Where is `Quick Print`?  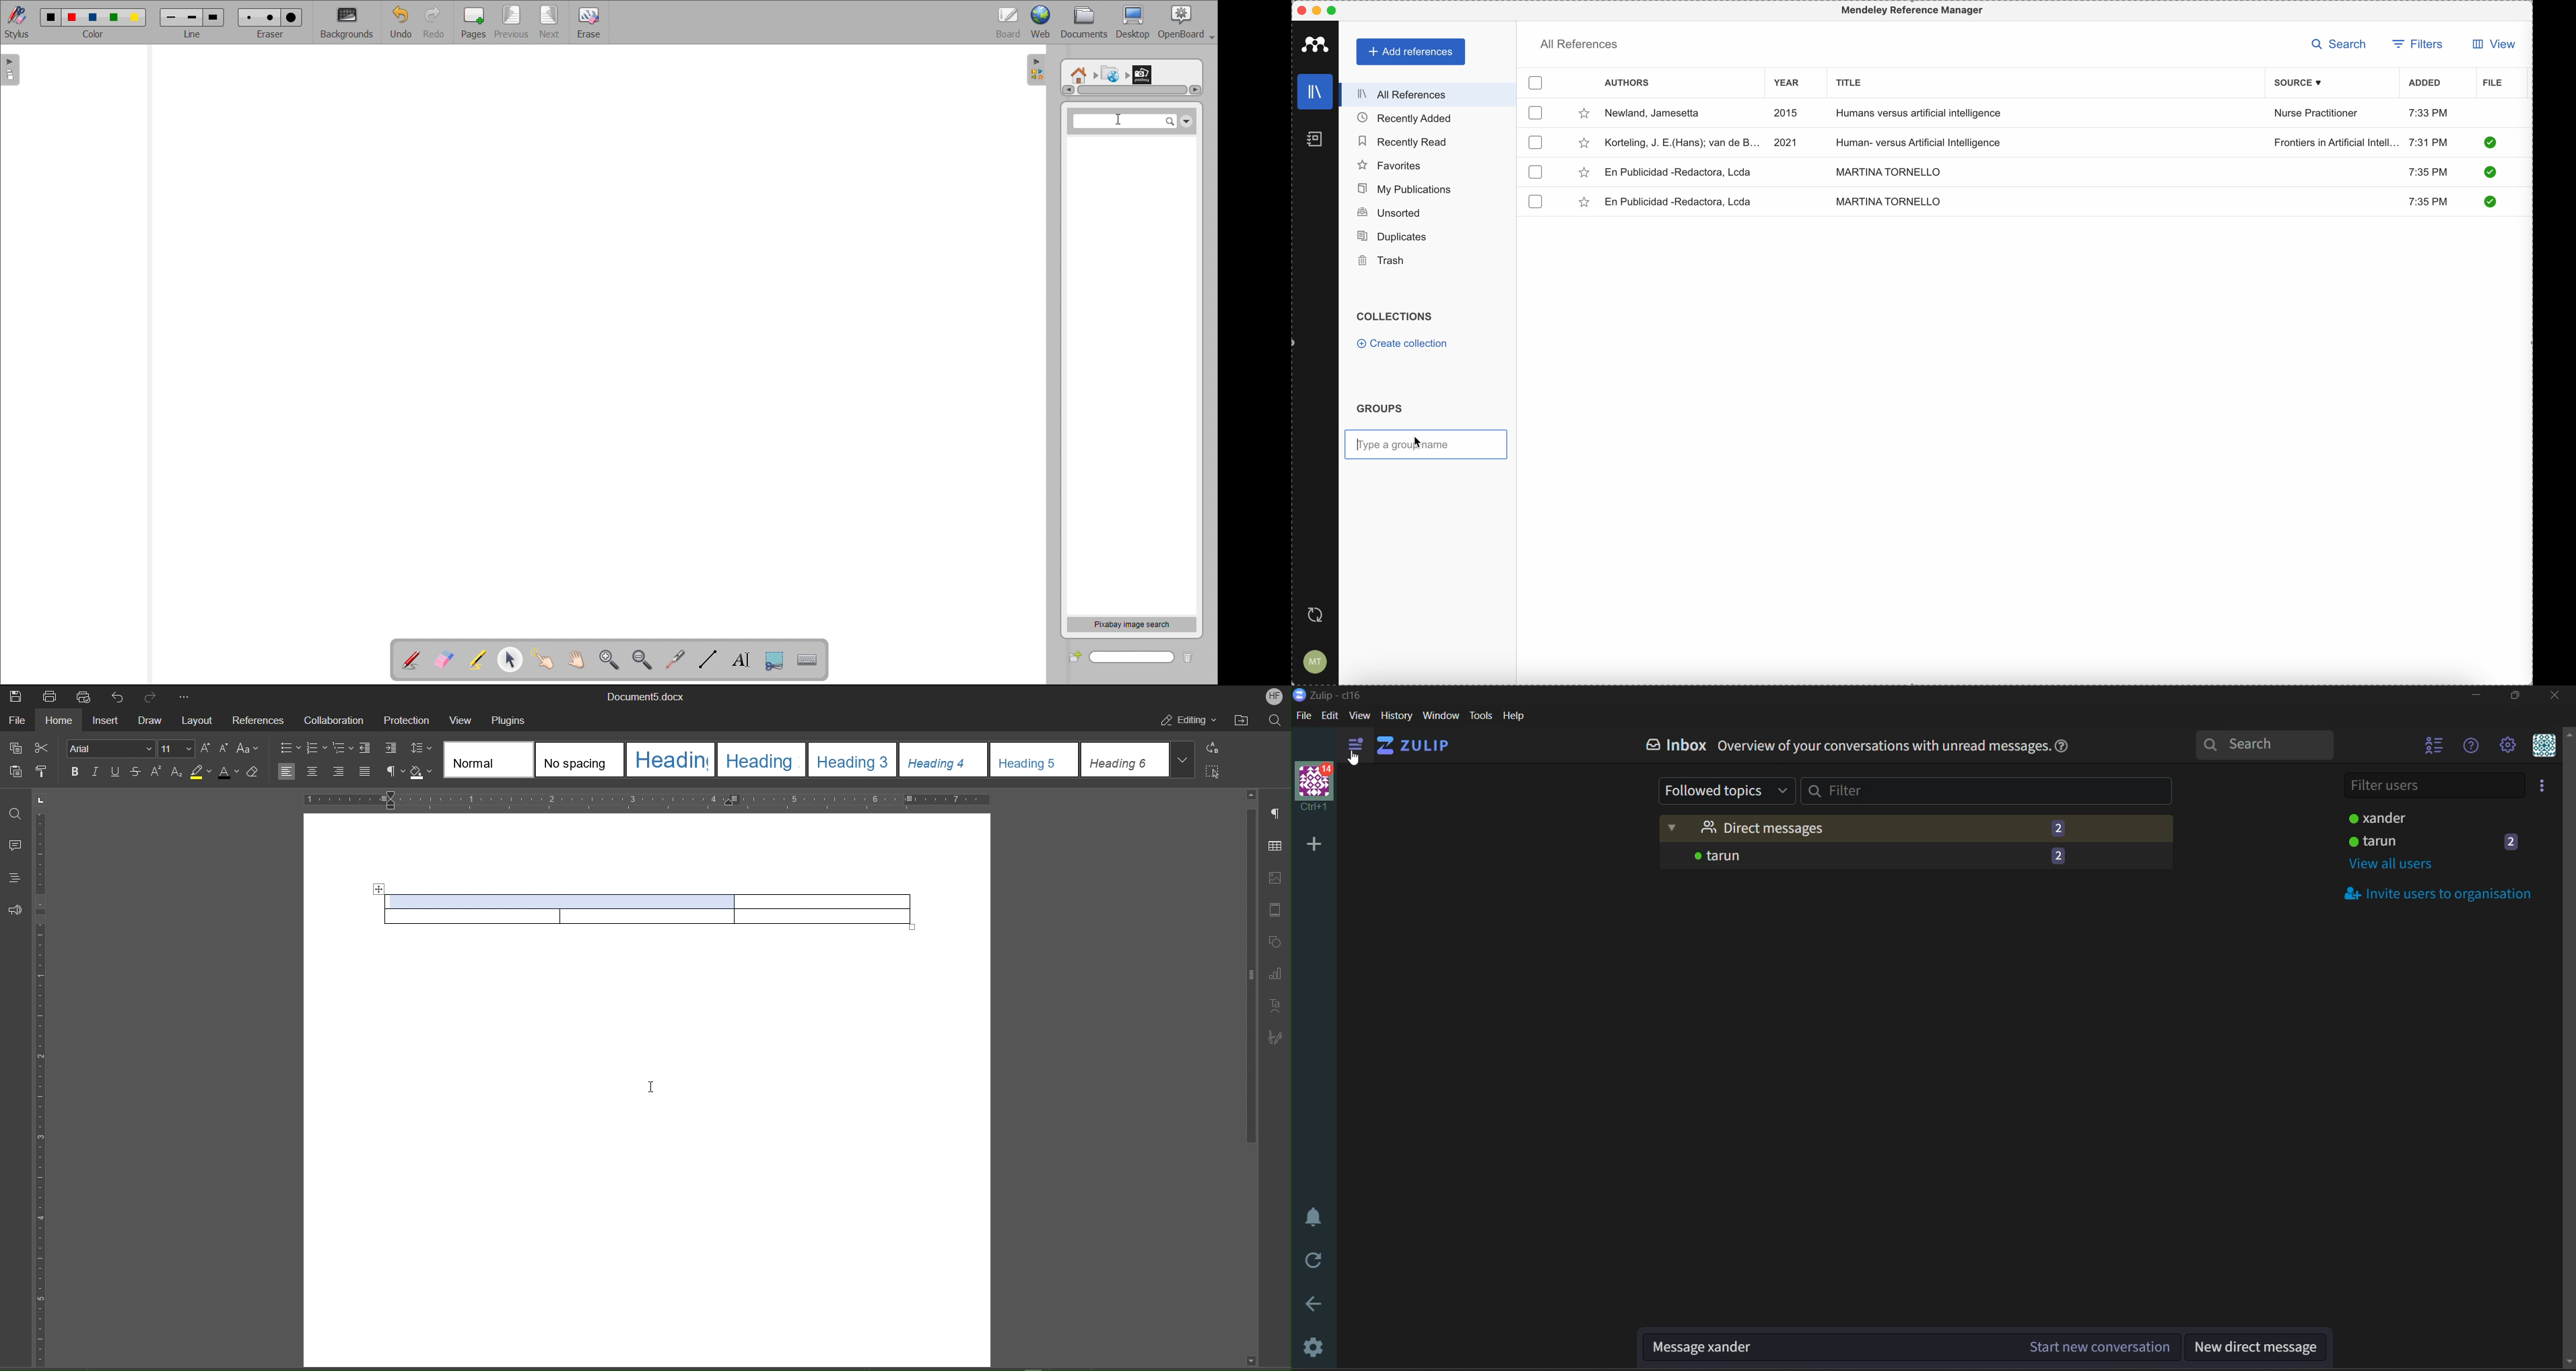 Quick Print is located at coordinates (88, 698).